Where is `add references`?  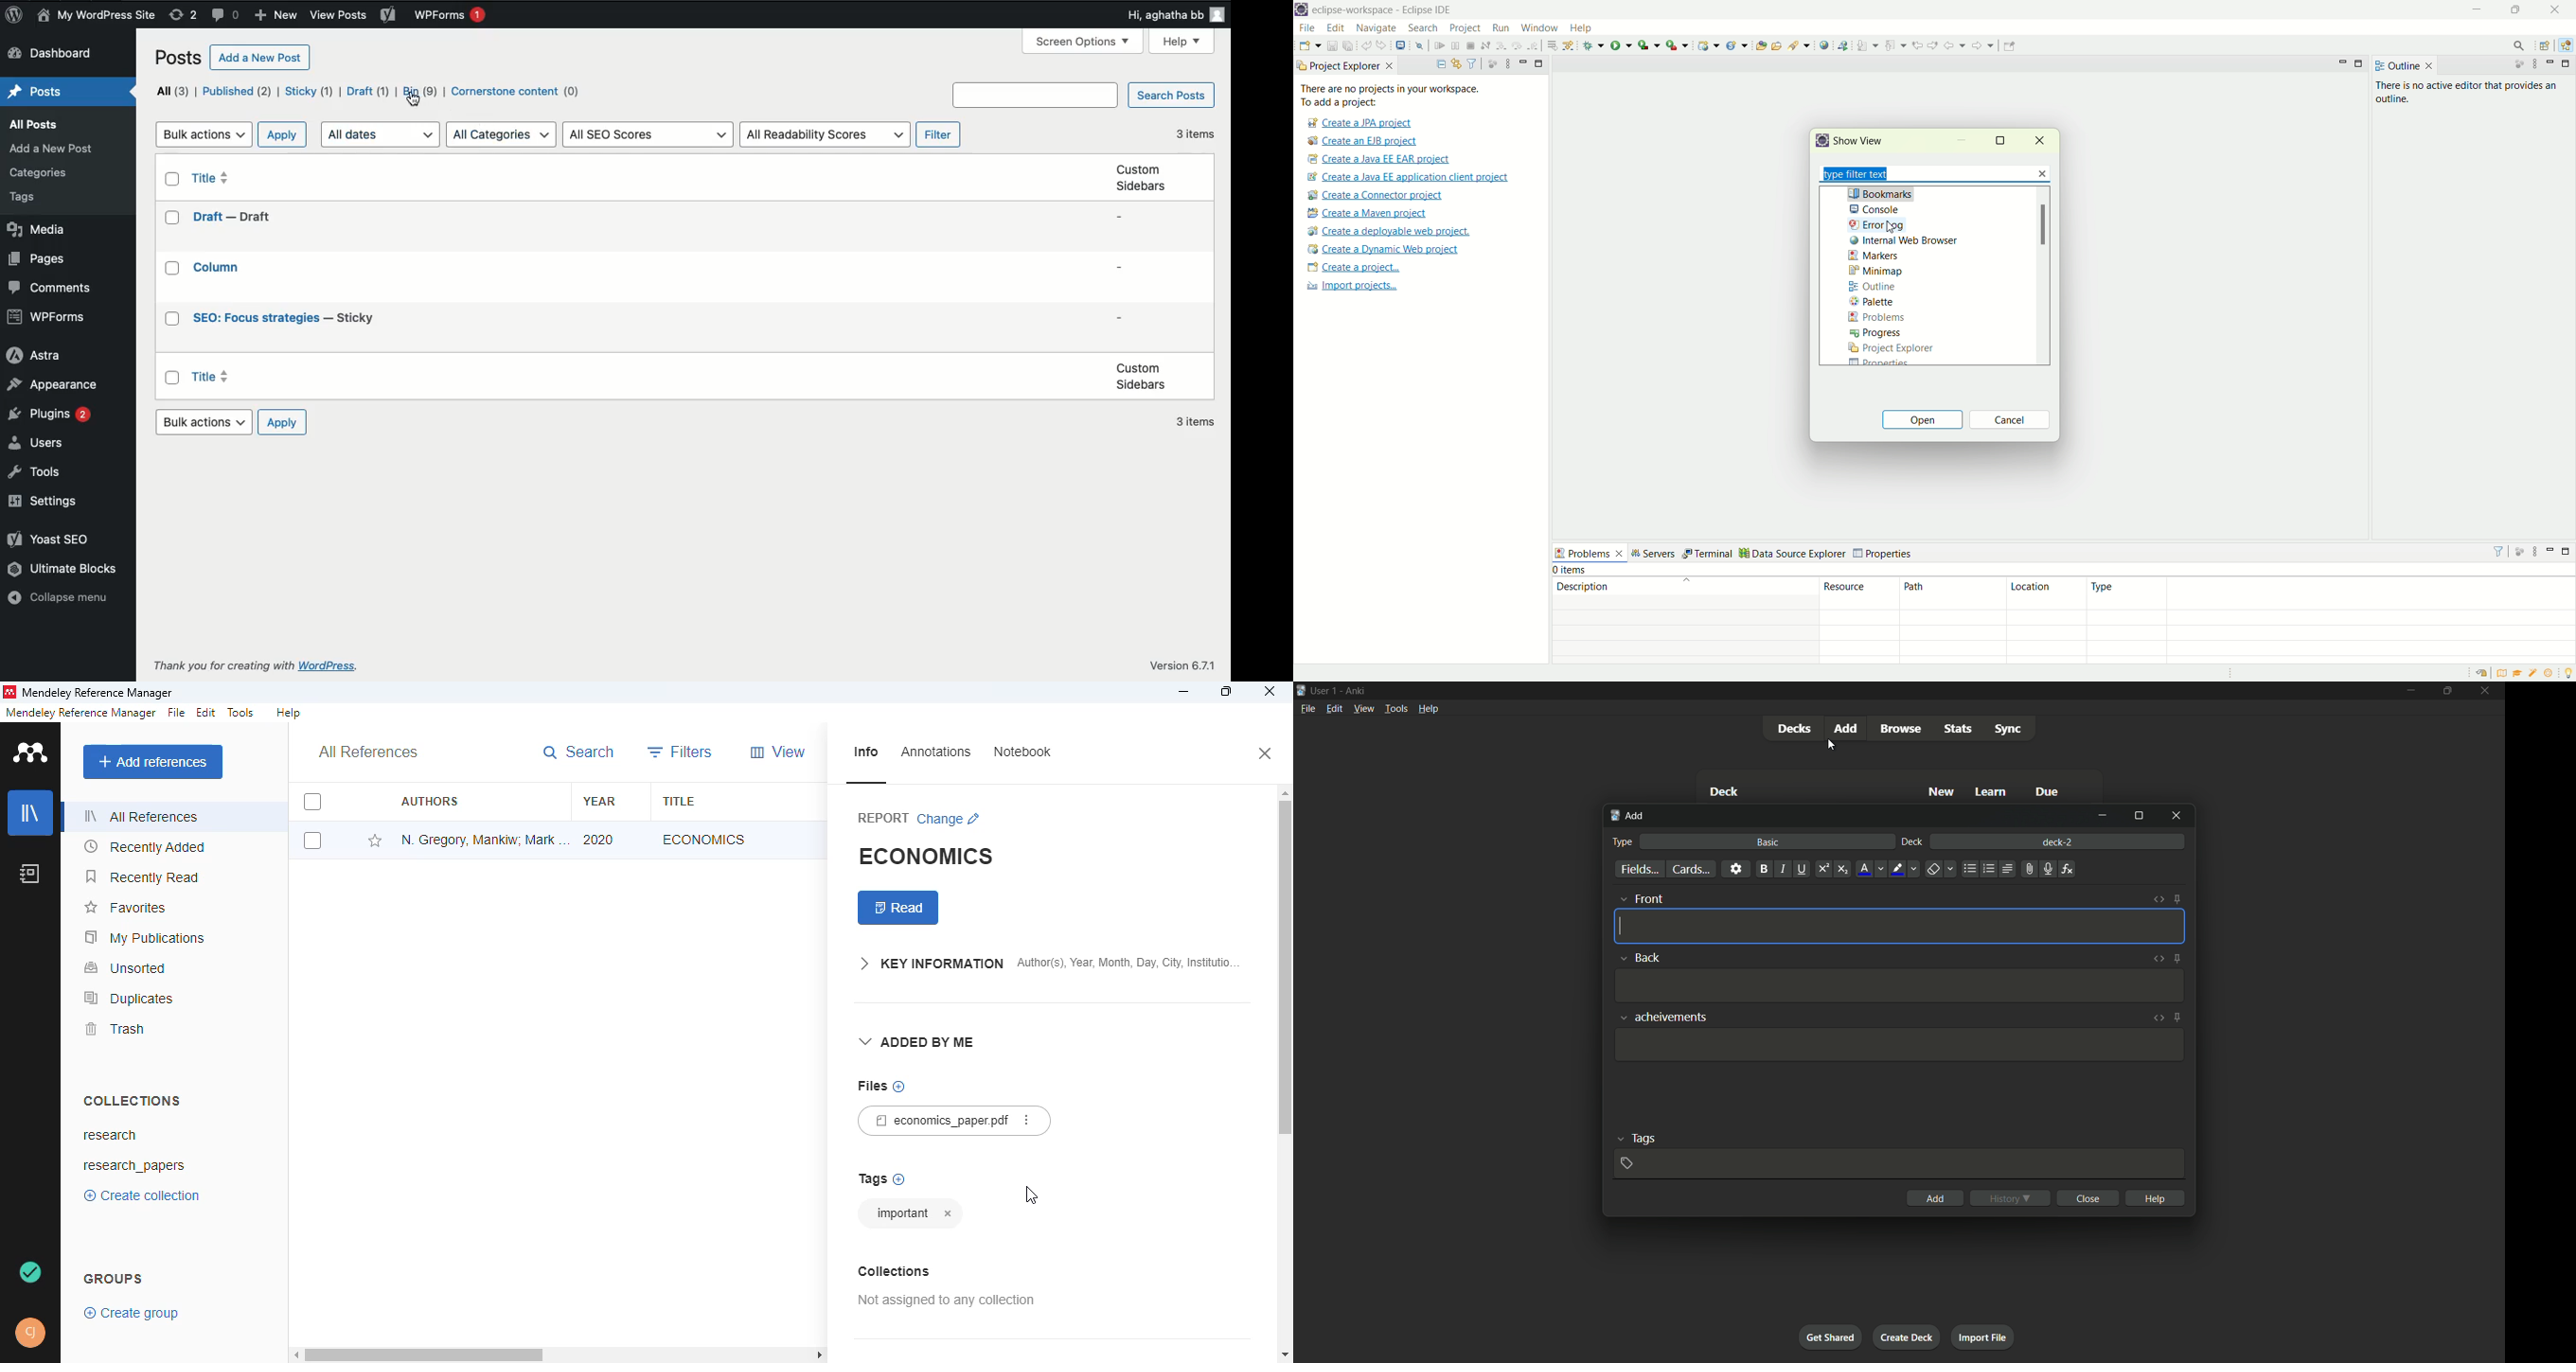 add references is located at coordinates (153, 761).